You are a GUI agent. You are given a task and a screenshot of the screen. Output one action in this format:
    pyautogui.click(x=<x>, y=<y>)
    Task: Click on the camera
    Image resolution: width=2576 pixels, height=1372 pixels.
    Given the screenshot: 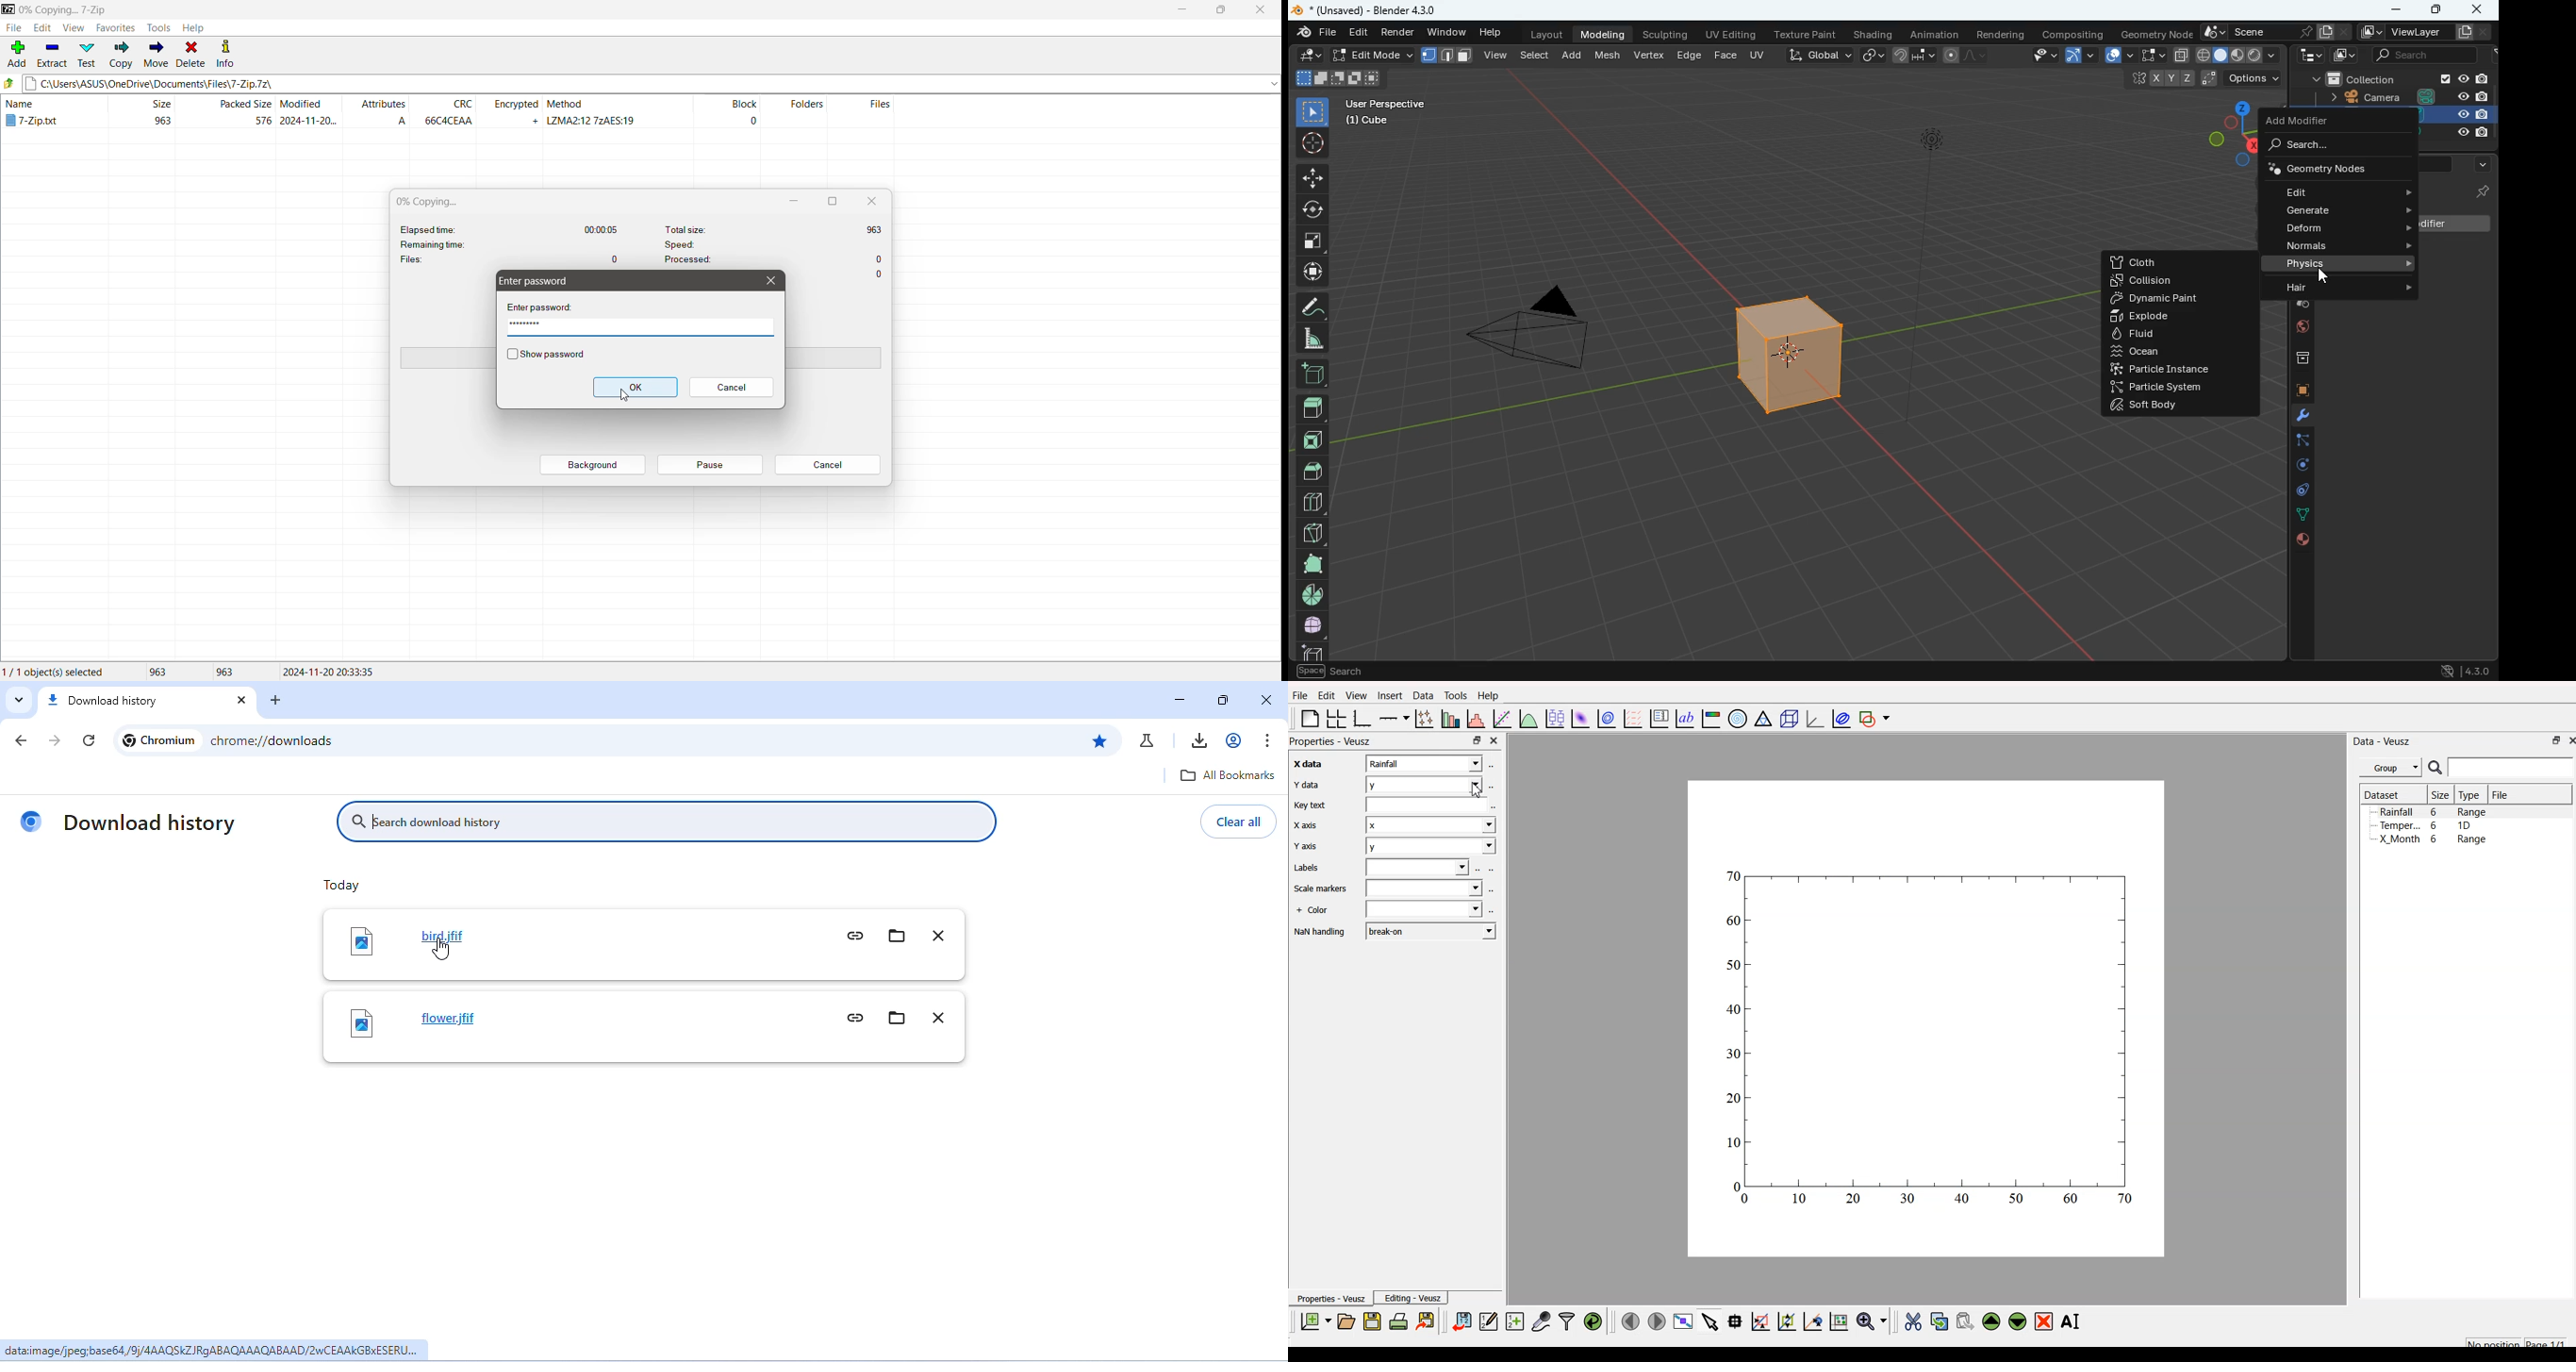 What is the action you would take?
    pyautogui.click(x=1529, y=333)
    